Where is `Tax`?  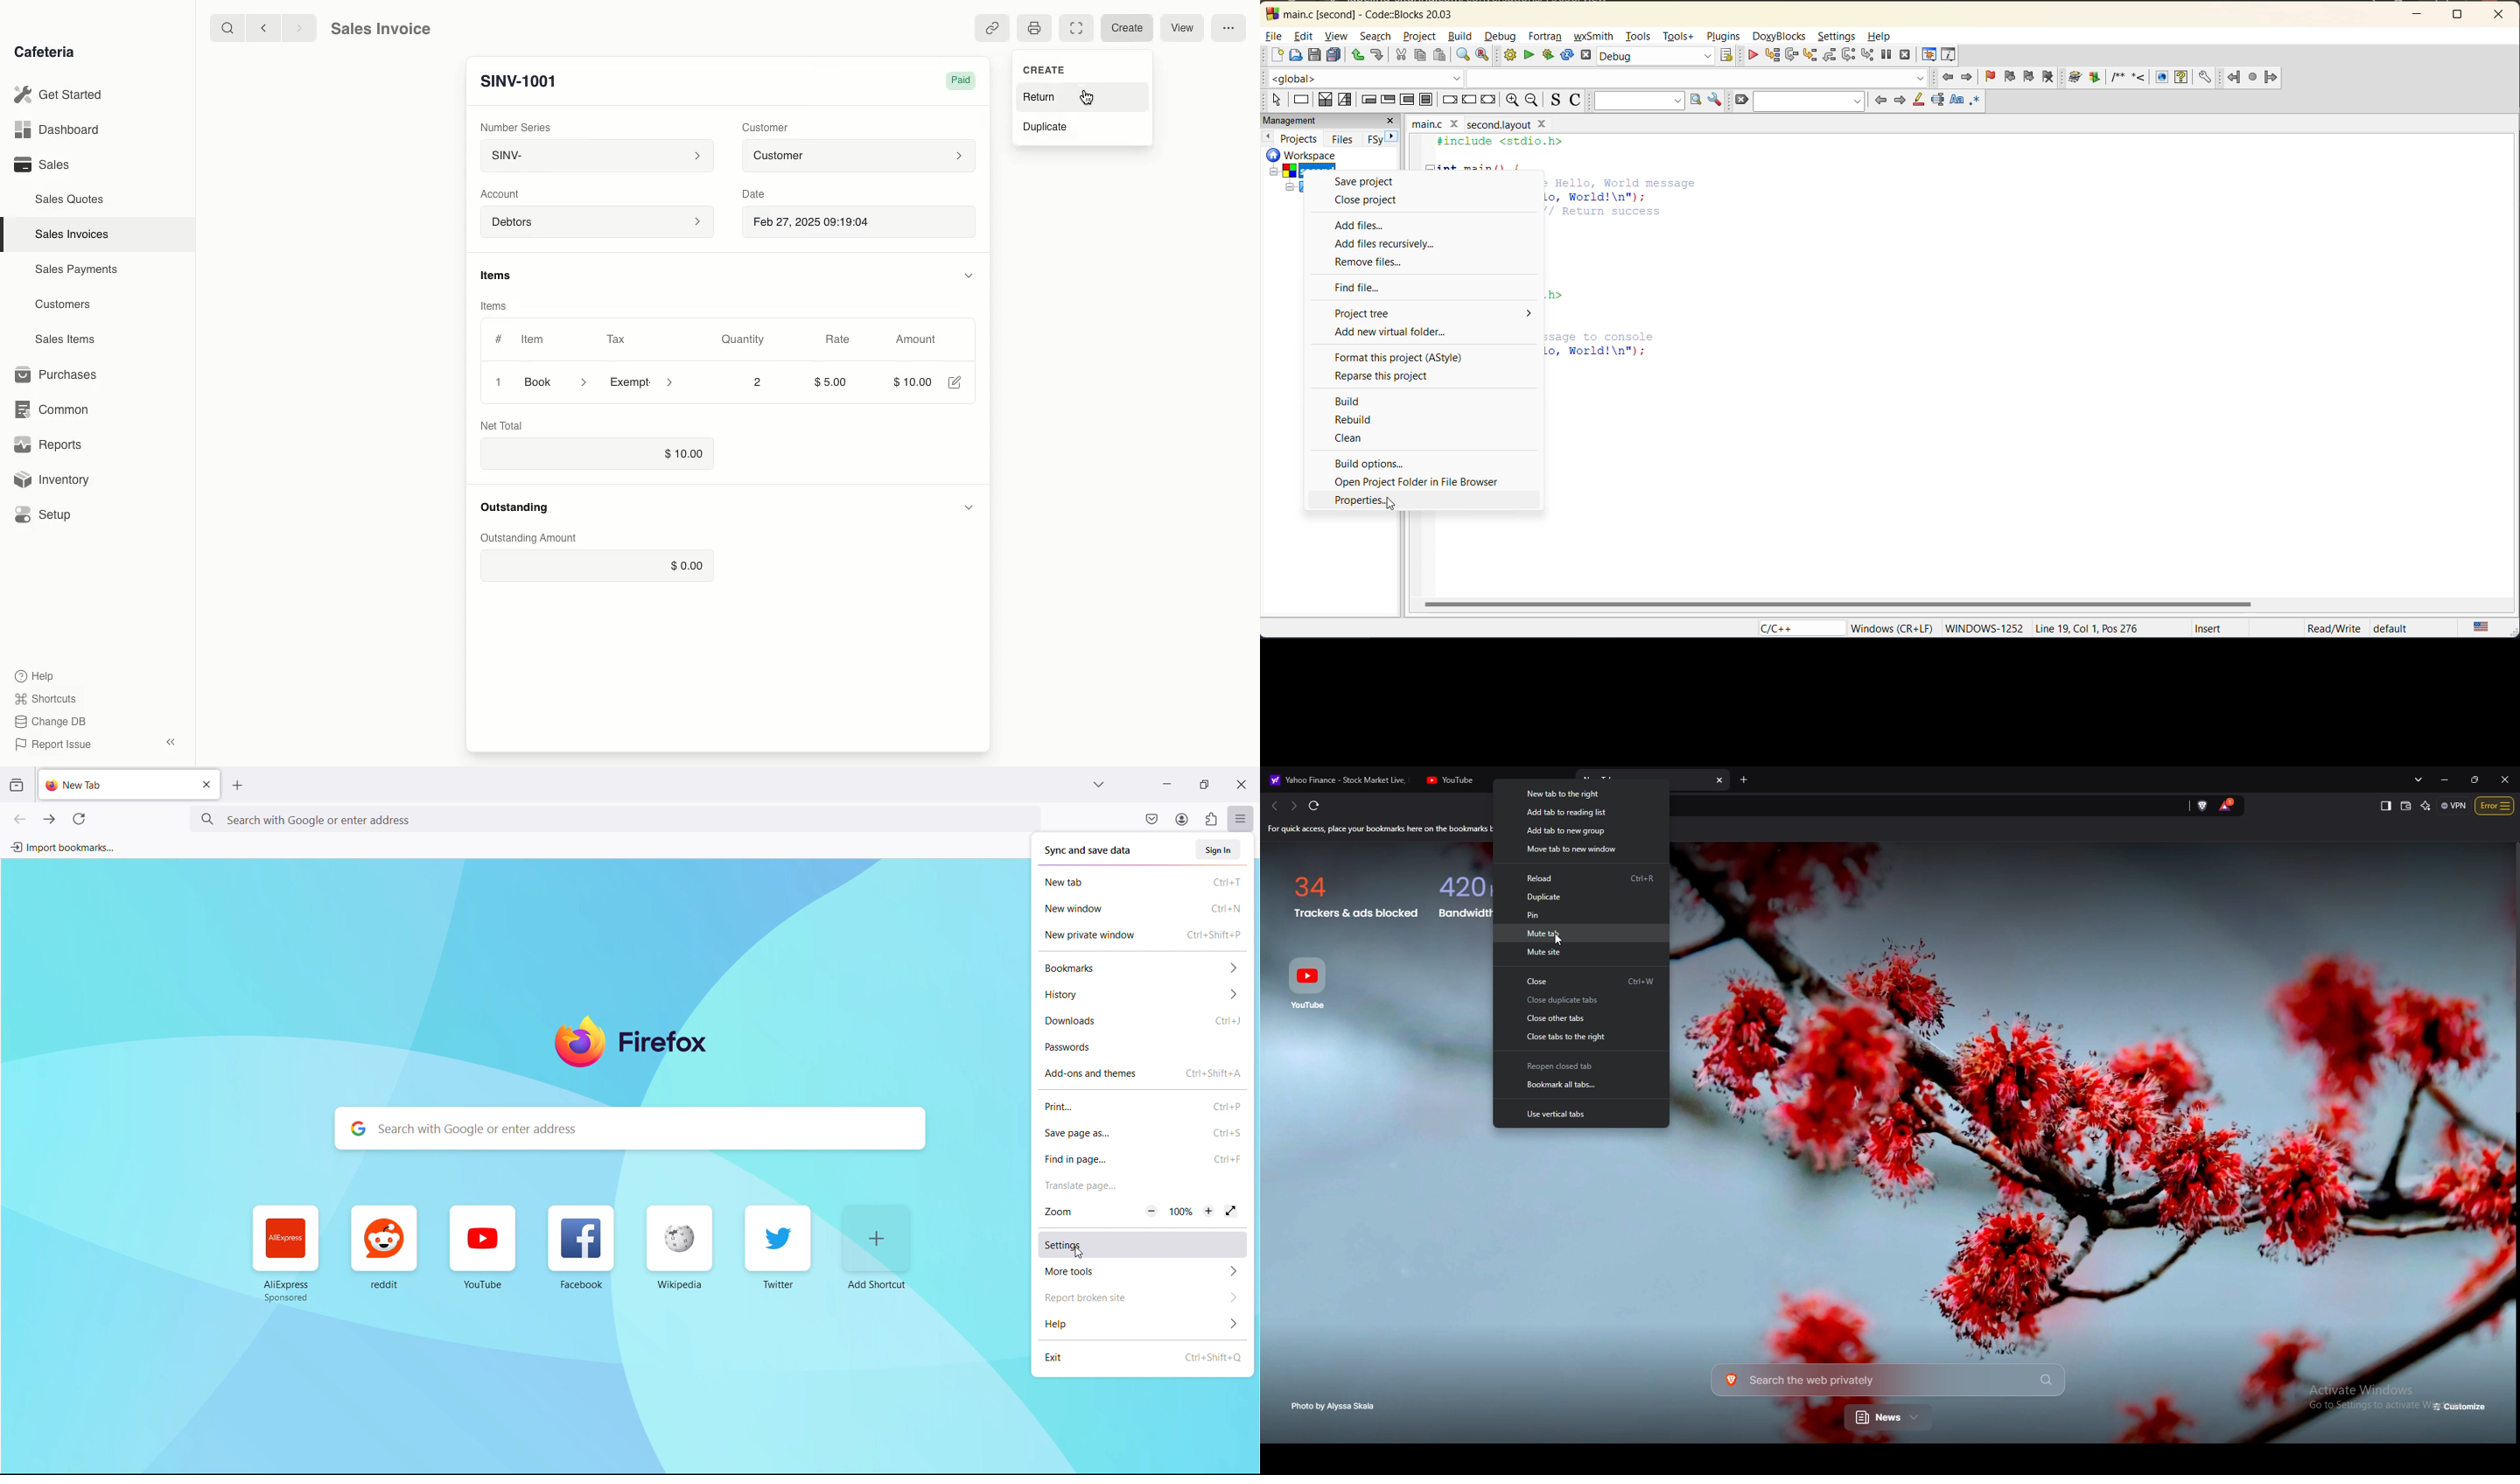 Tax is located at coordinates (616, 339).